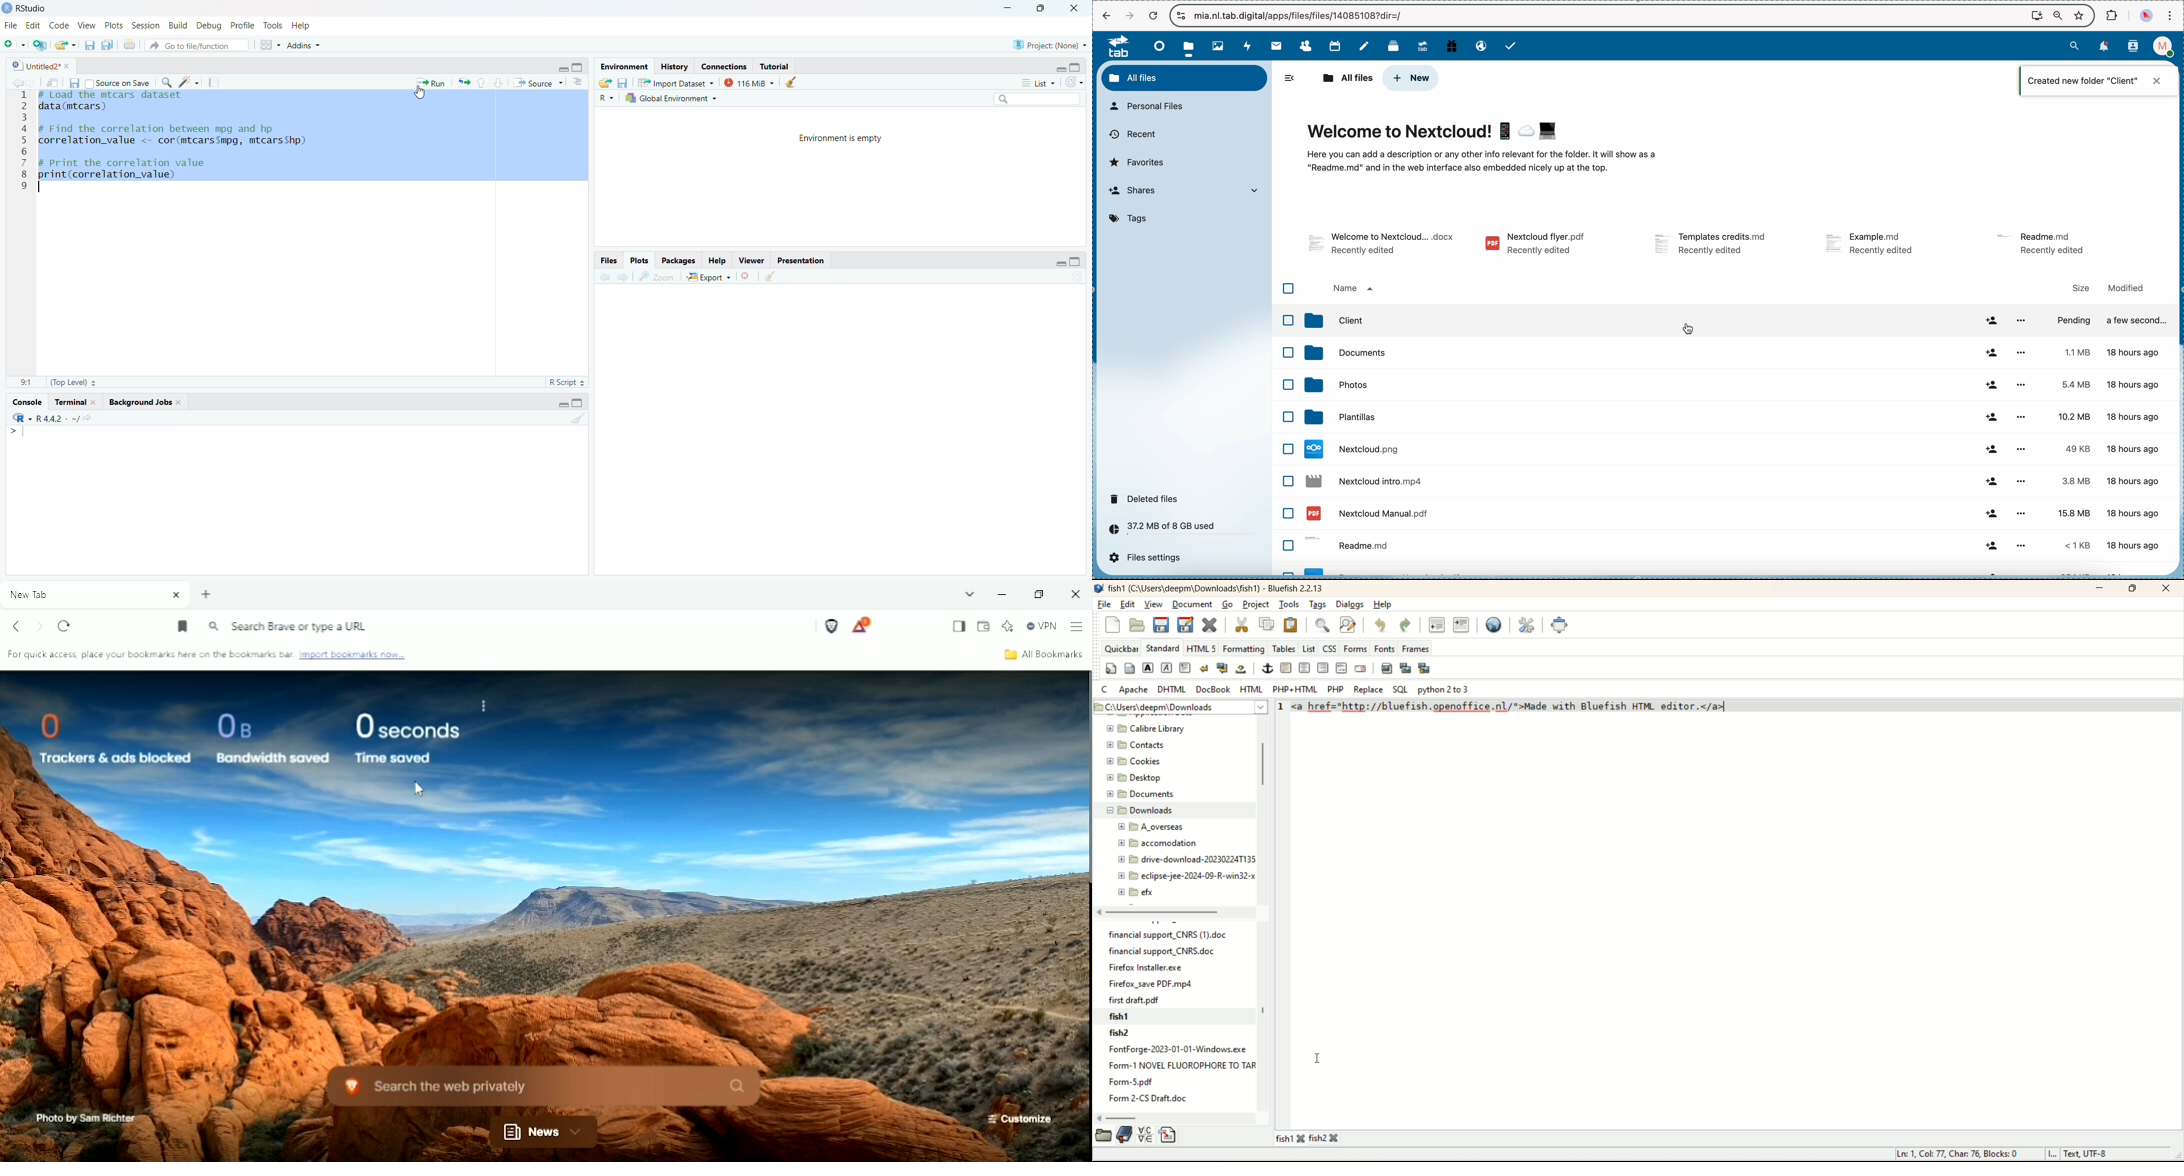  What do you see at coordinates (1135, 689) in the screenshot?
I see `Apache` at bounding box center [1135, 689].